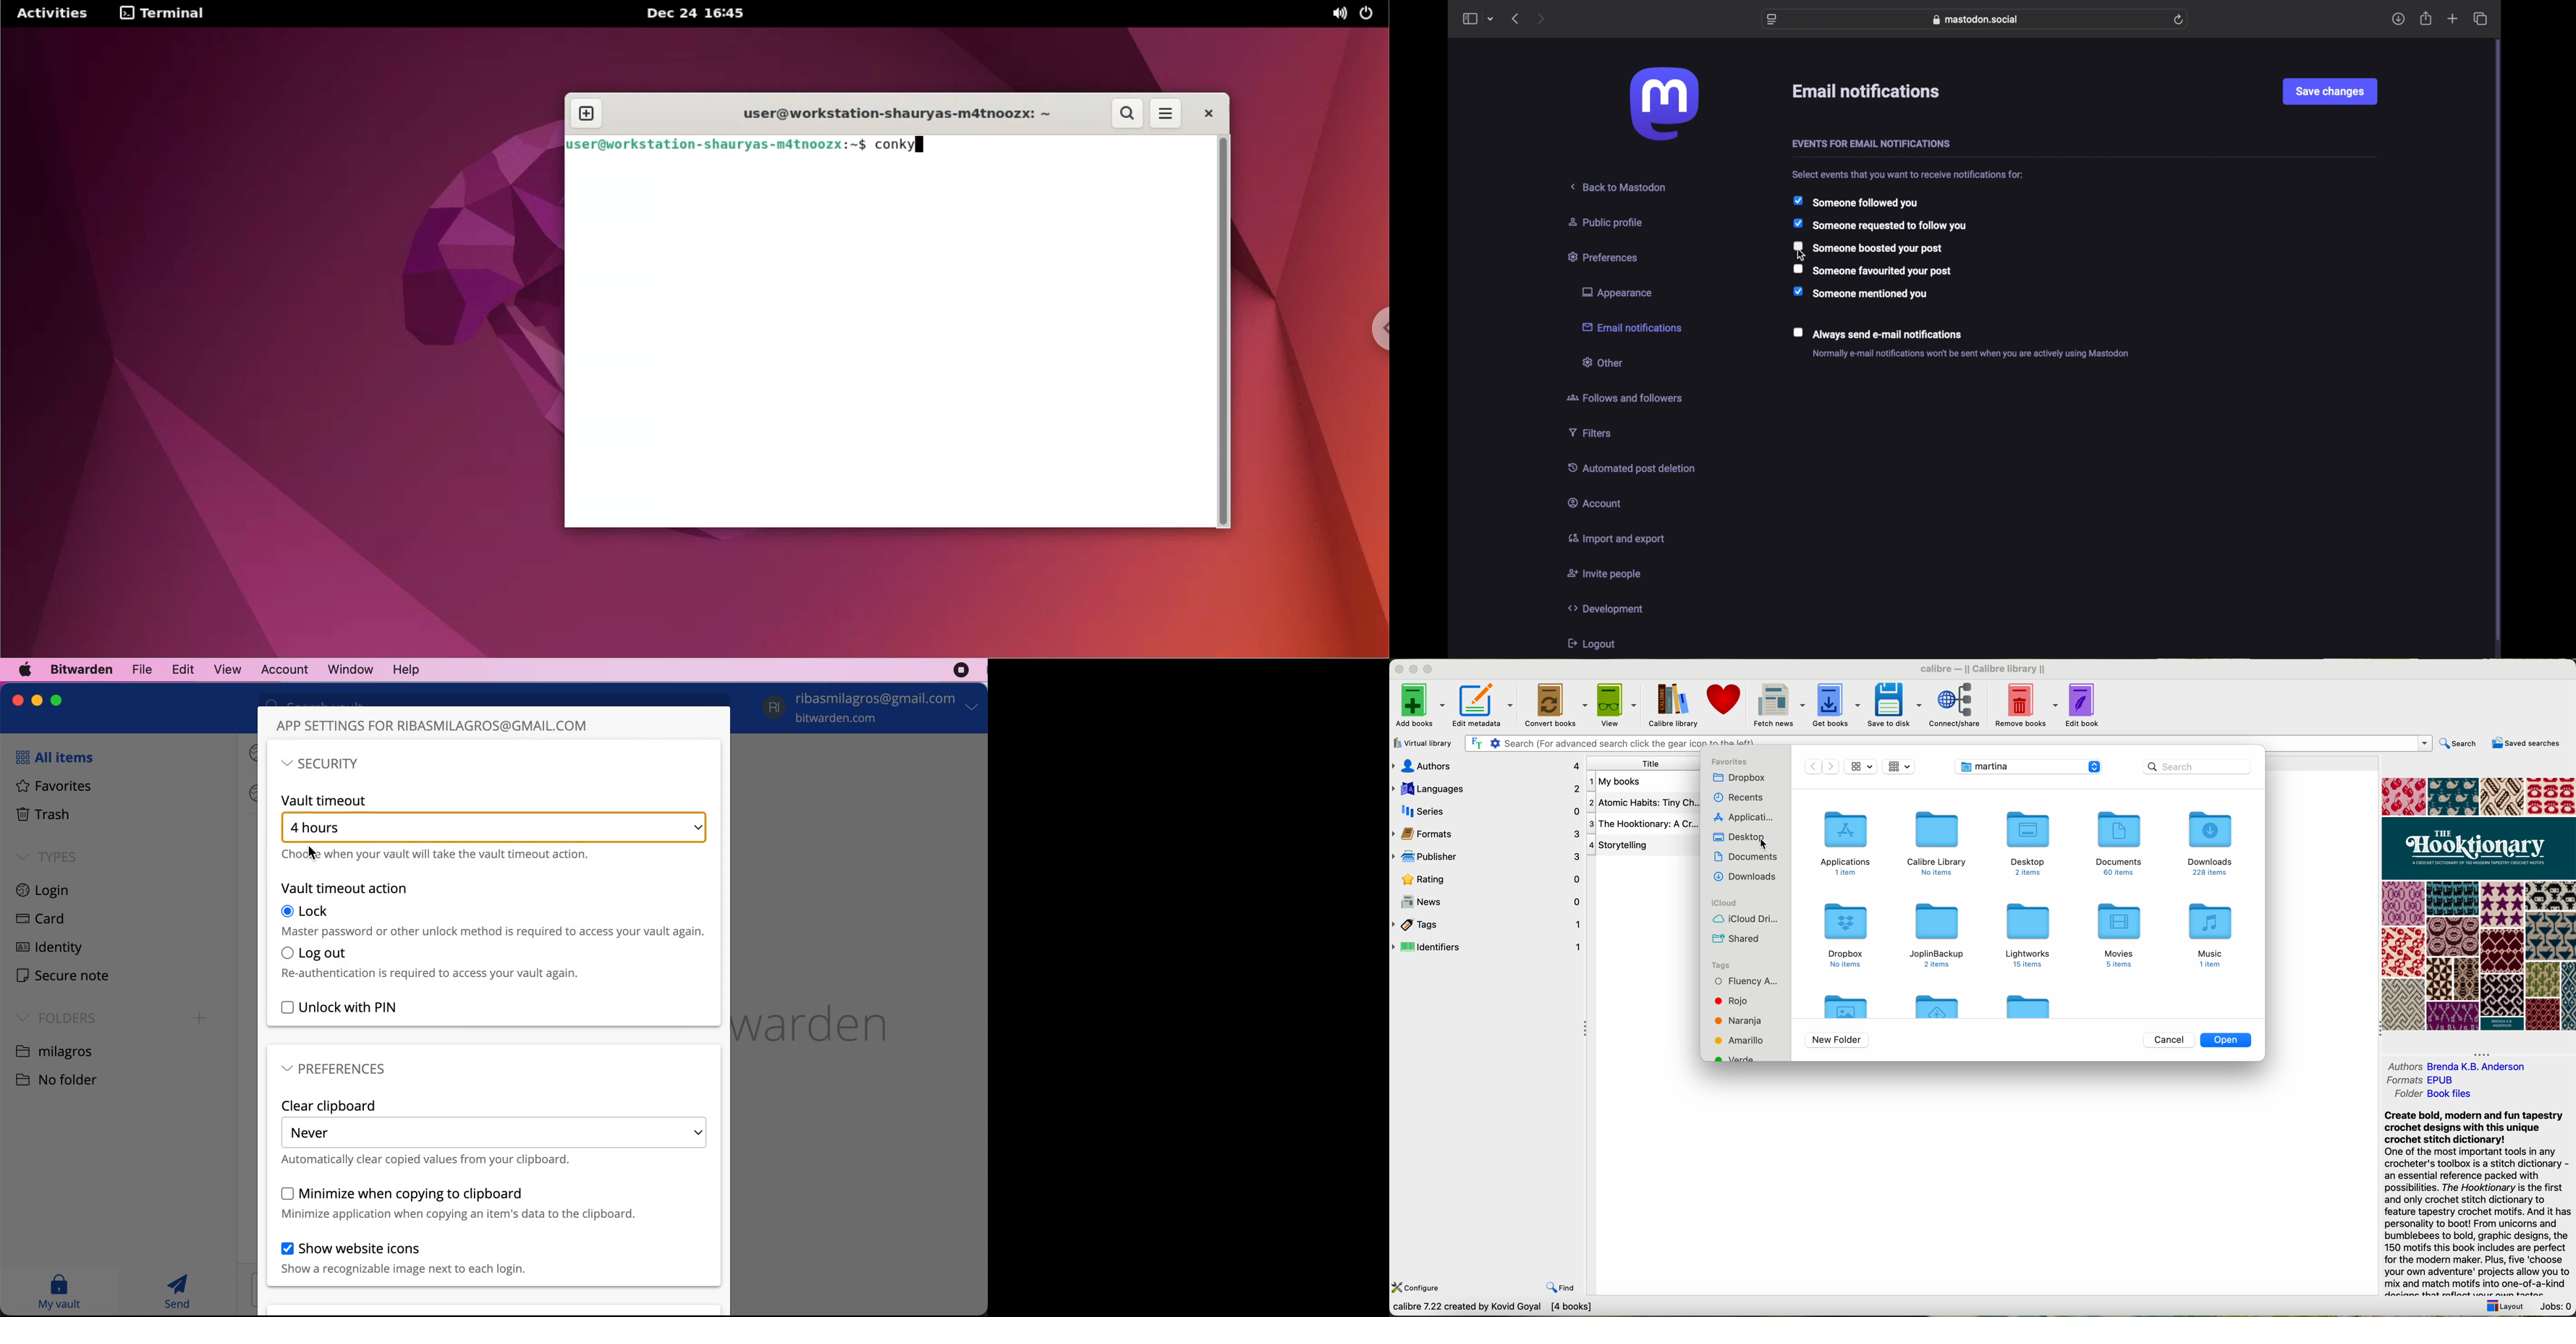 The image size is (2576, 1344). I want to click on downloads, so click(1745, 876).